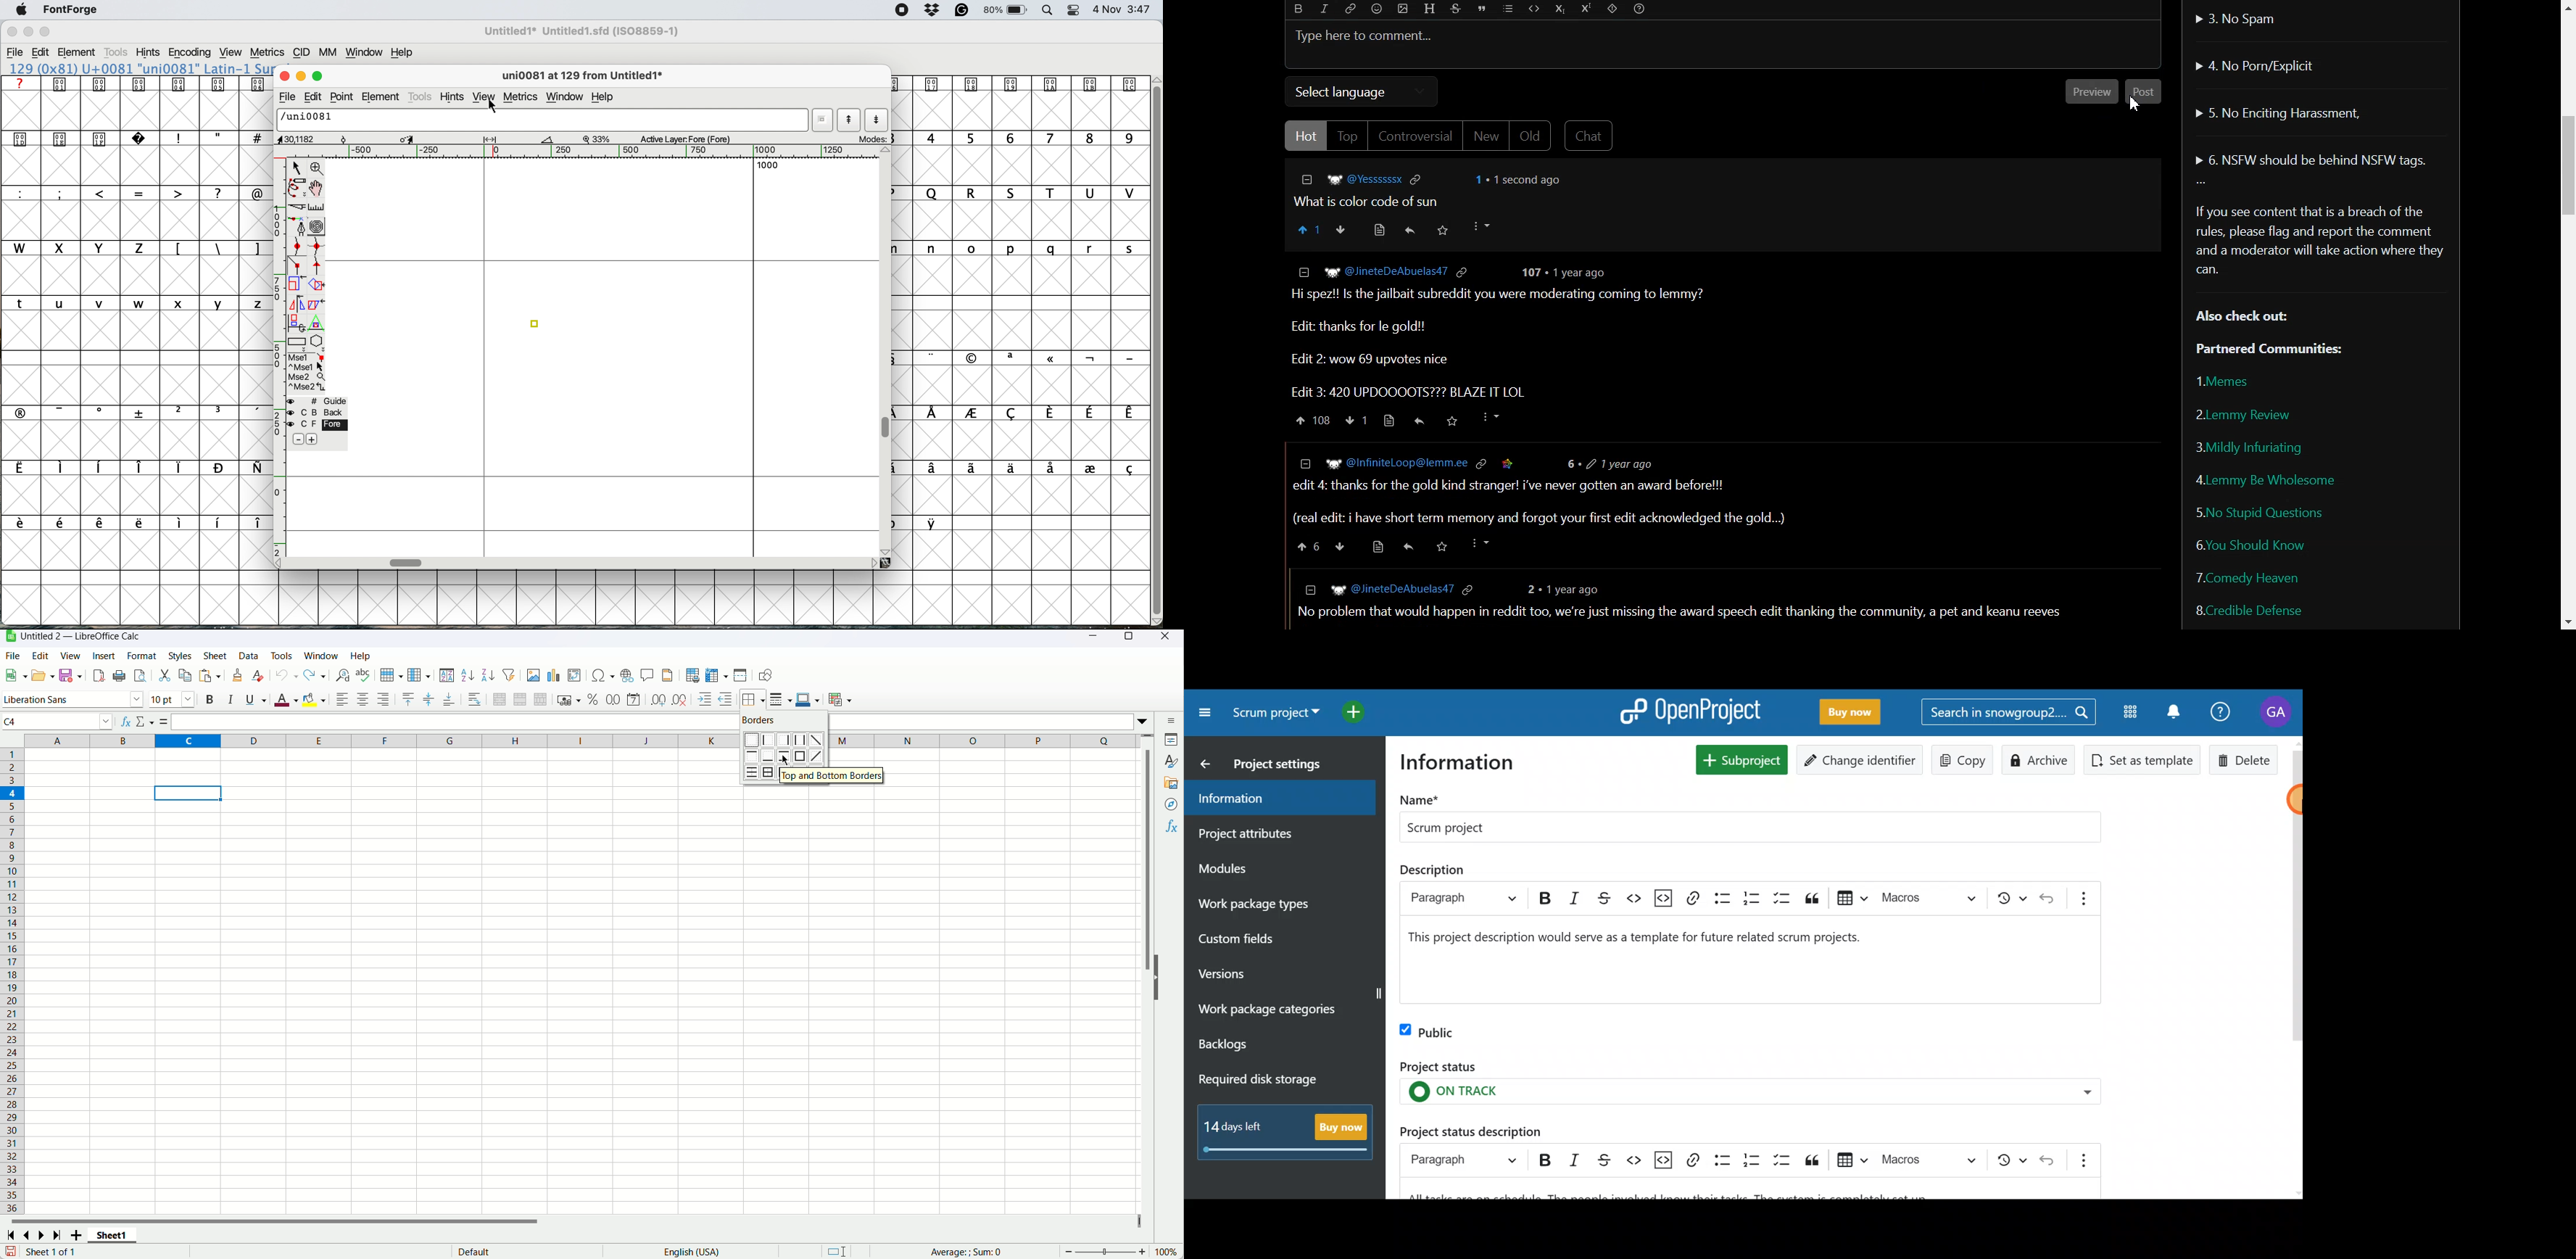 This screenshot has height=1260, width=2576. What do you see at coordinates (769, 755) in the screenshot?
I see `Bottom border` at bounding box center [769, 755].